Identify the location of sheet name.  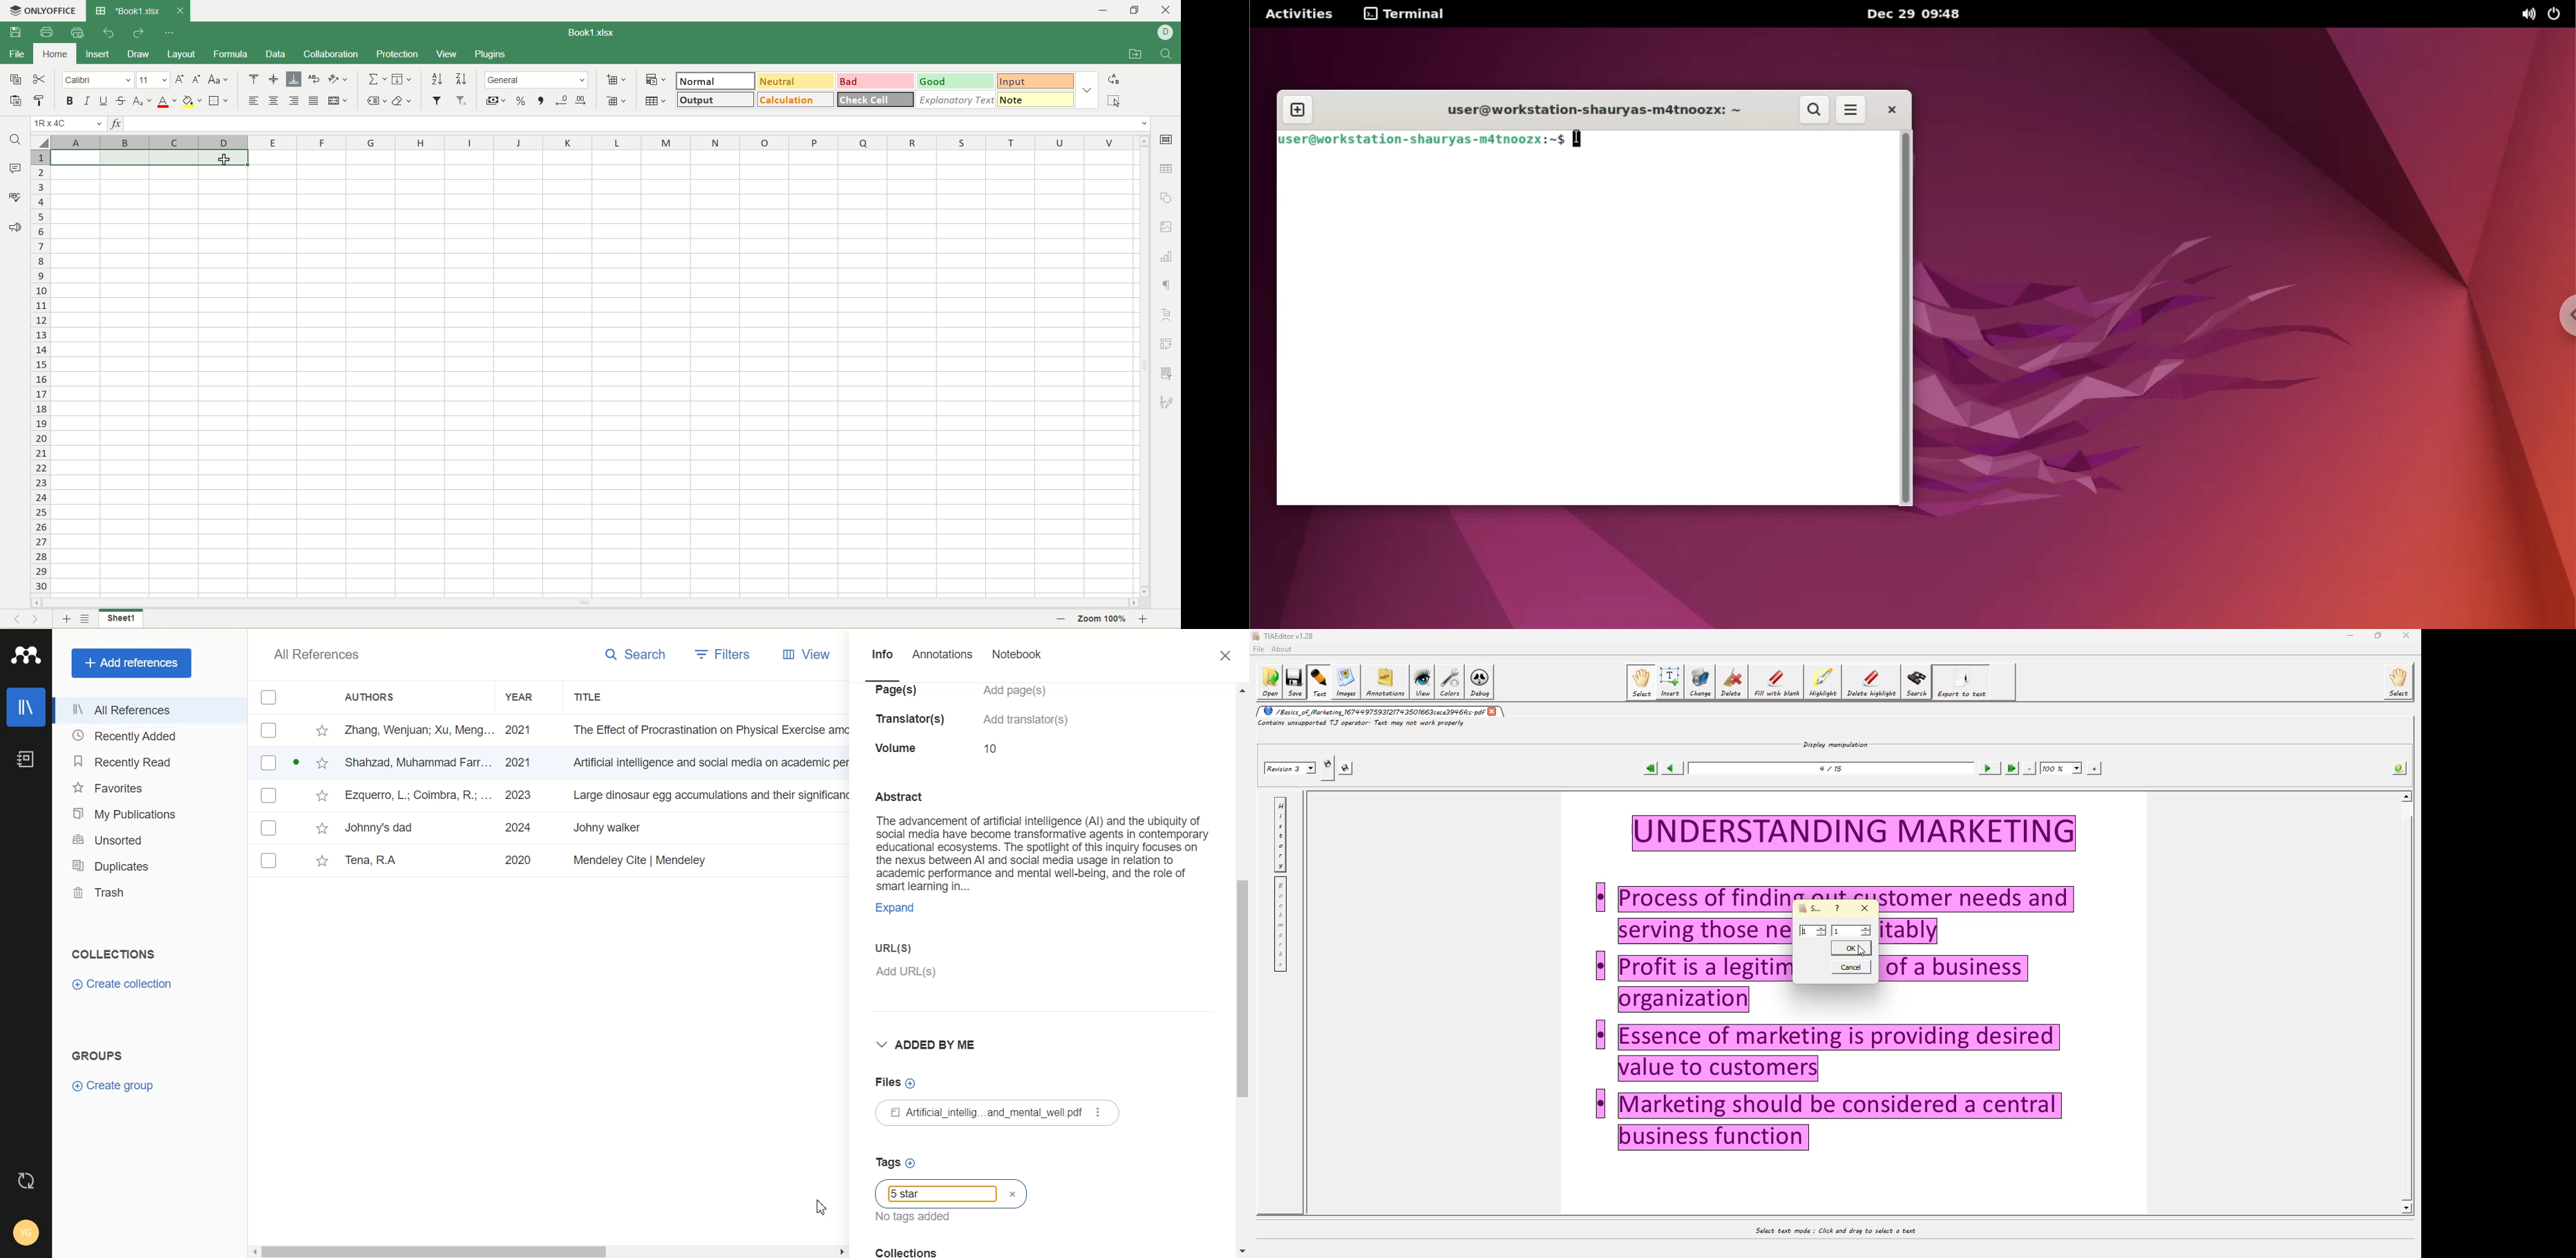
(120, 619).